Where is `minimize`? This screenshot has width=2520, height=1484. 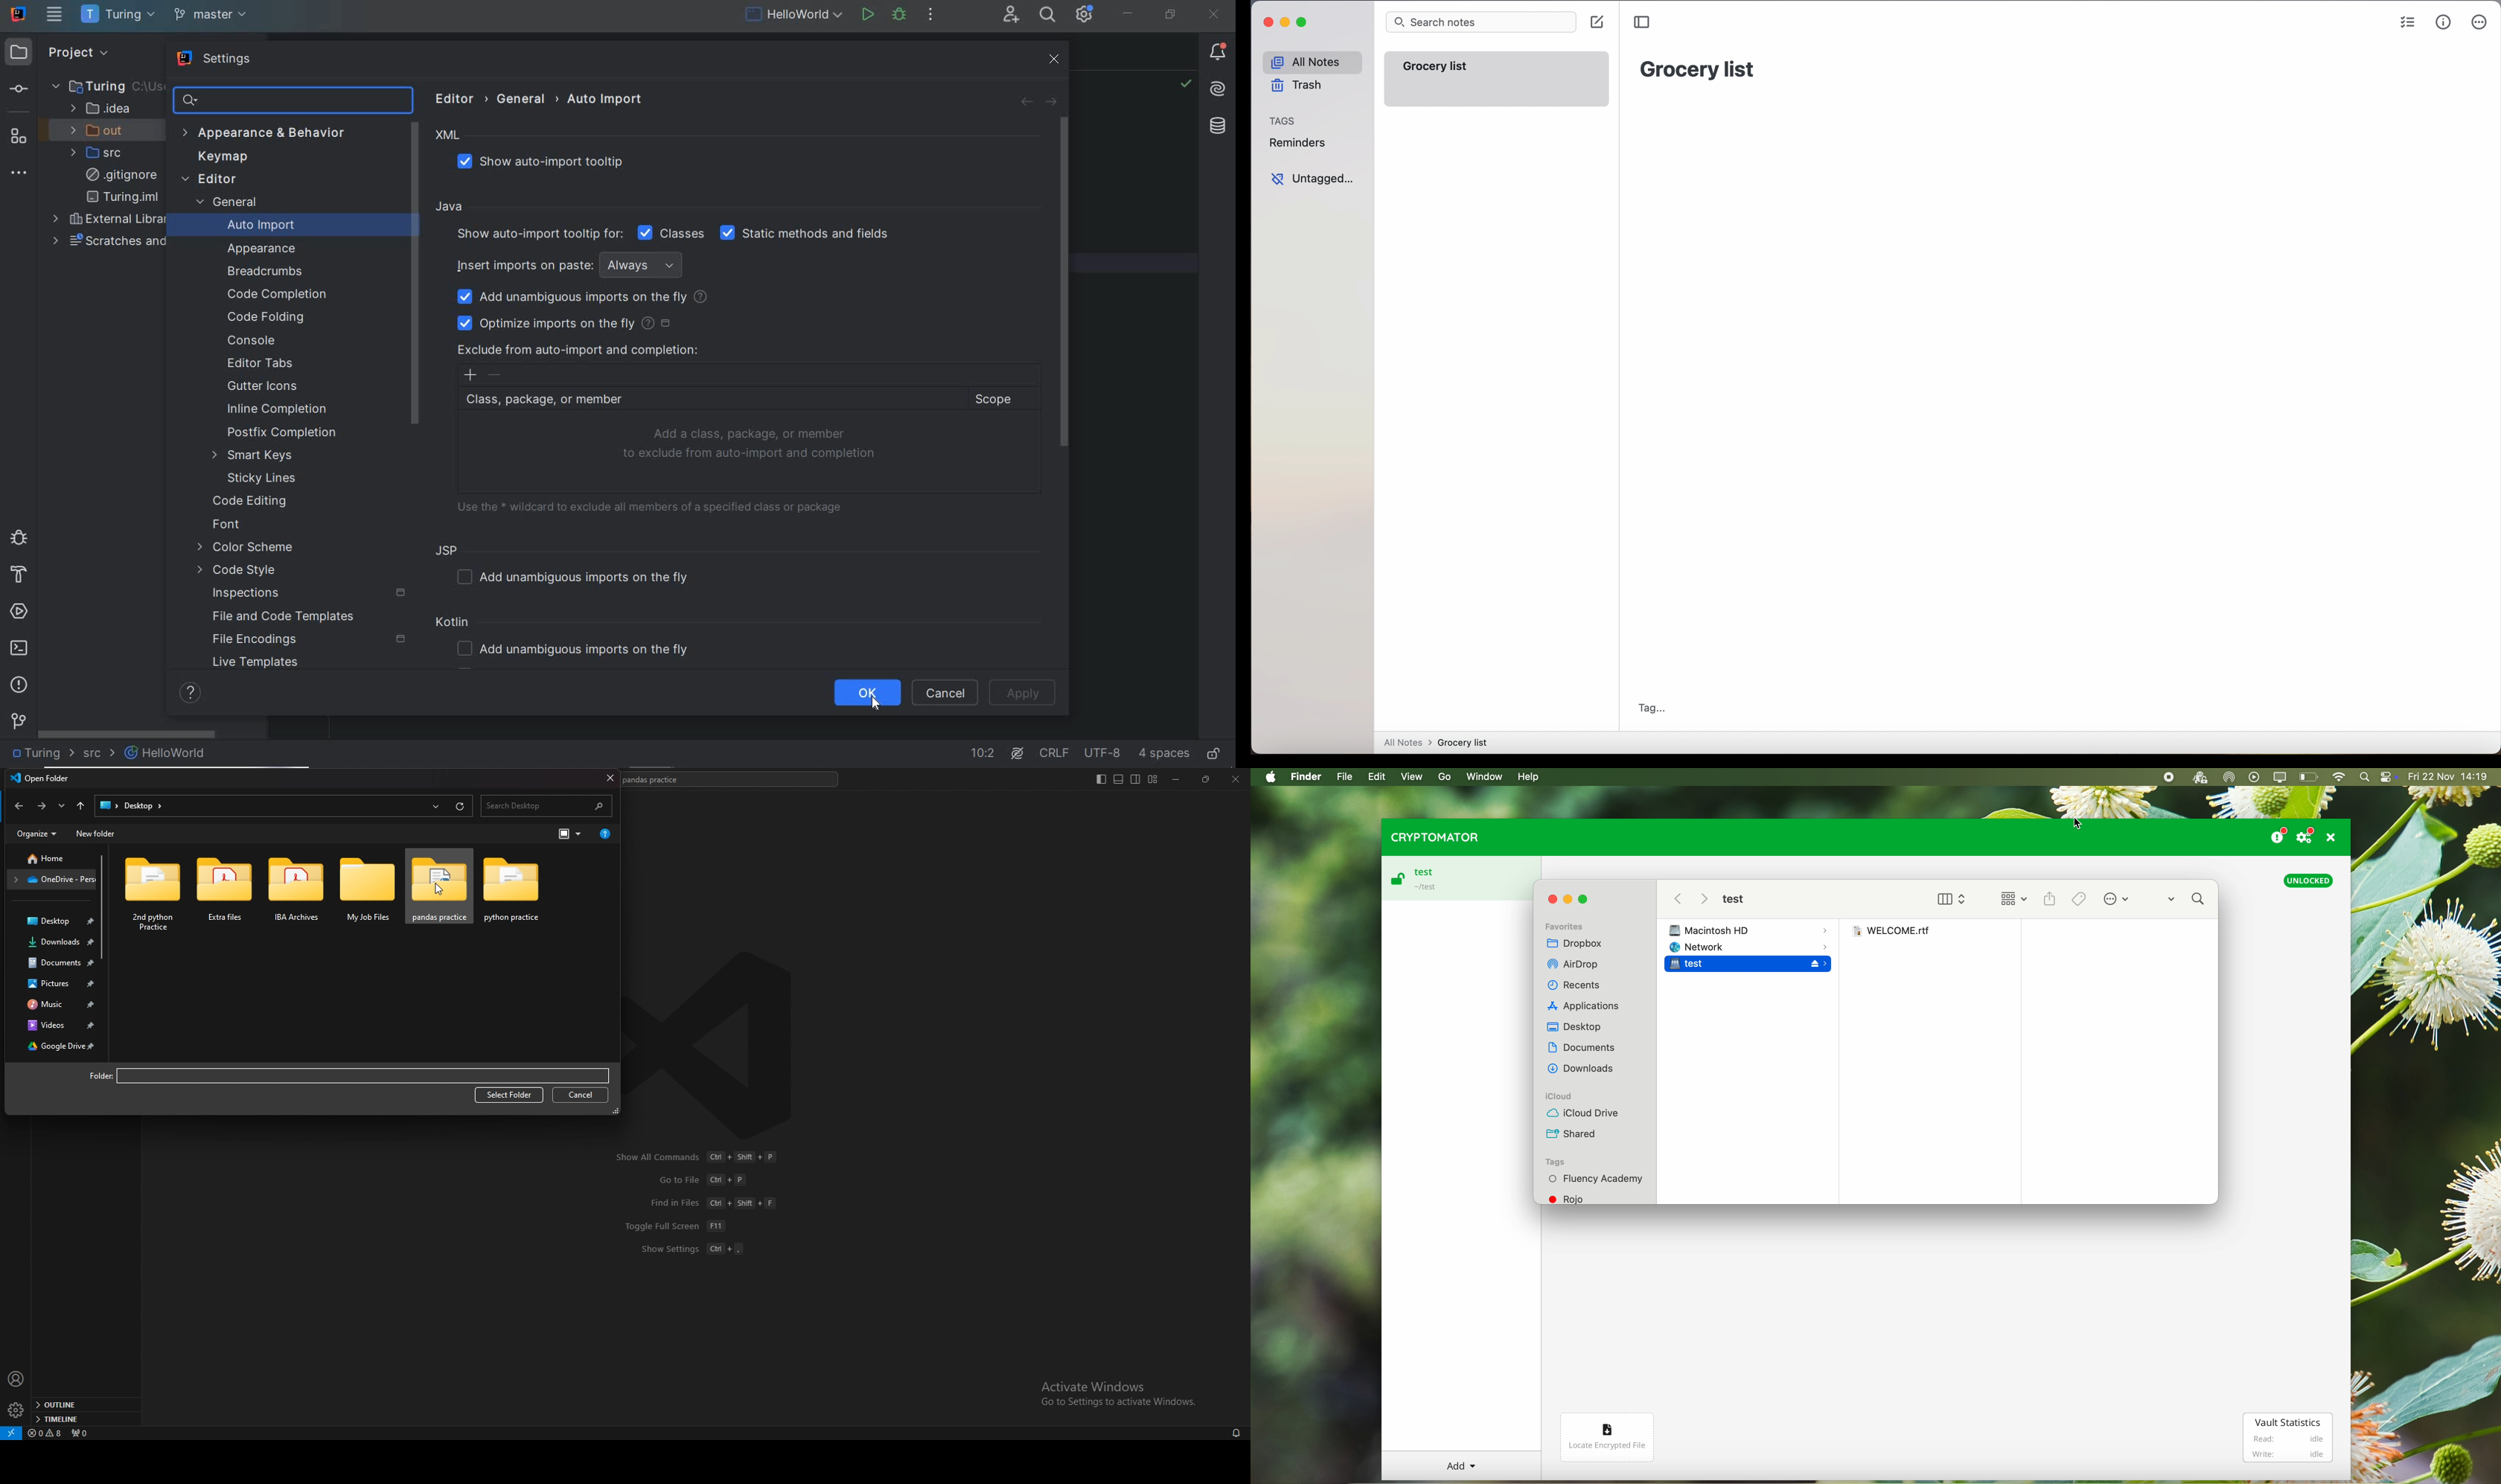
minimize is located at coordinates (1180, 780).